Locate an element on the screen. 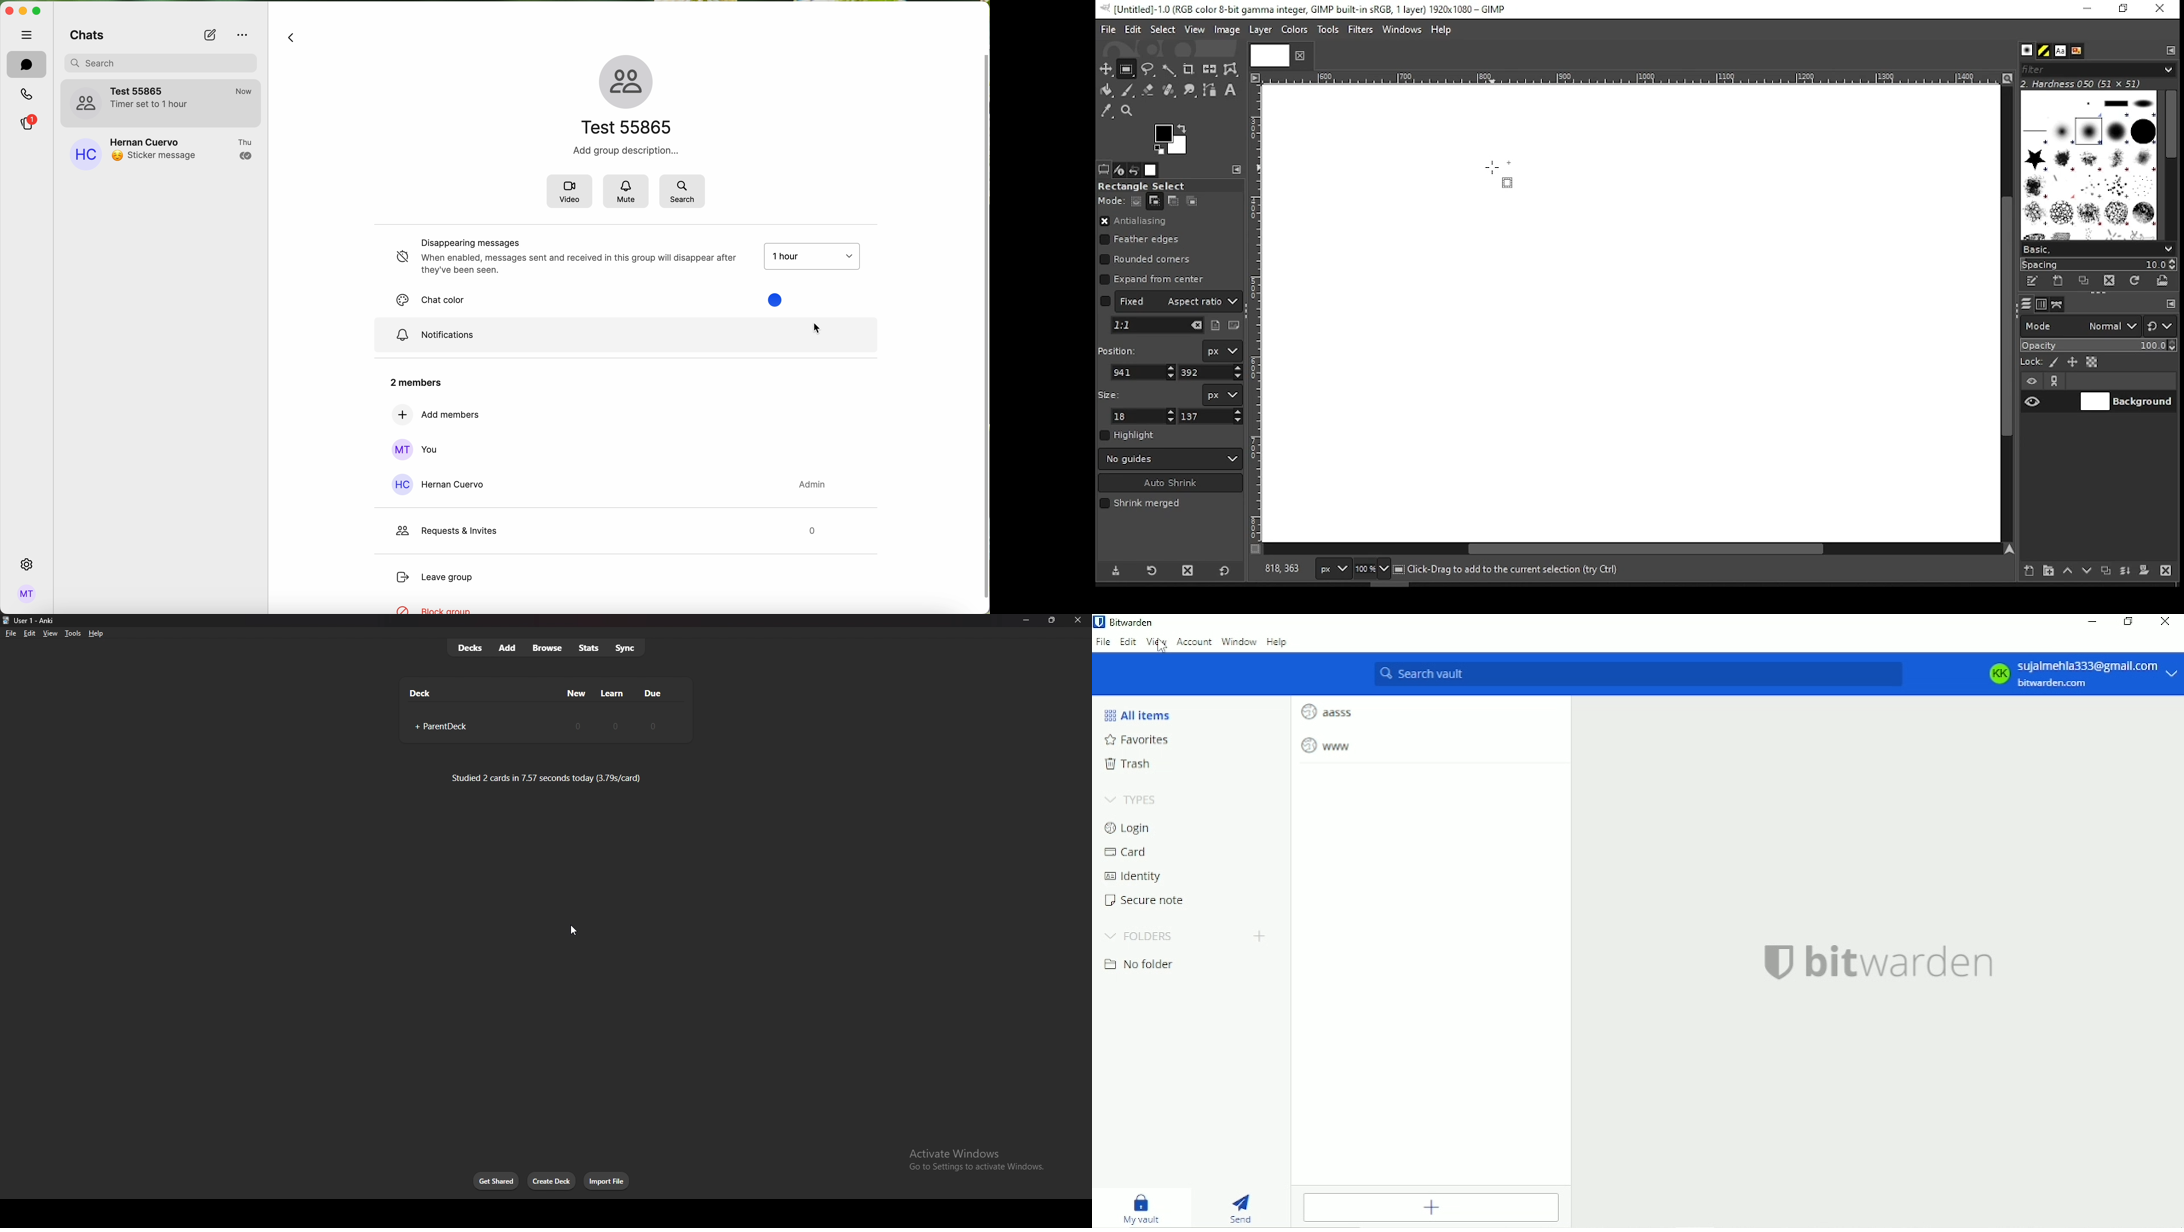 The height and width of the screenshot is (1232, 2184). cursor is located at coordinates (572, 930).